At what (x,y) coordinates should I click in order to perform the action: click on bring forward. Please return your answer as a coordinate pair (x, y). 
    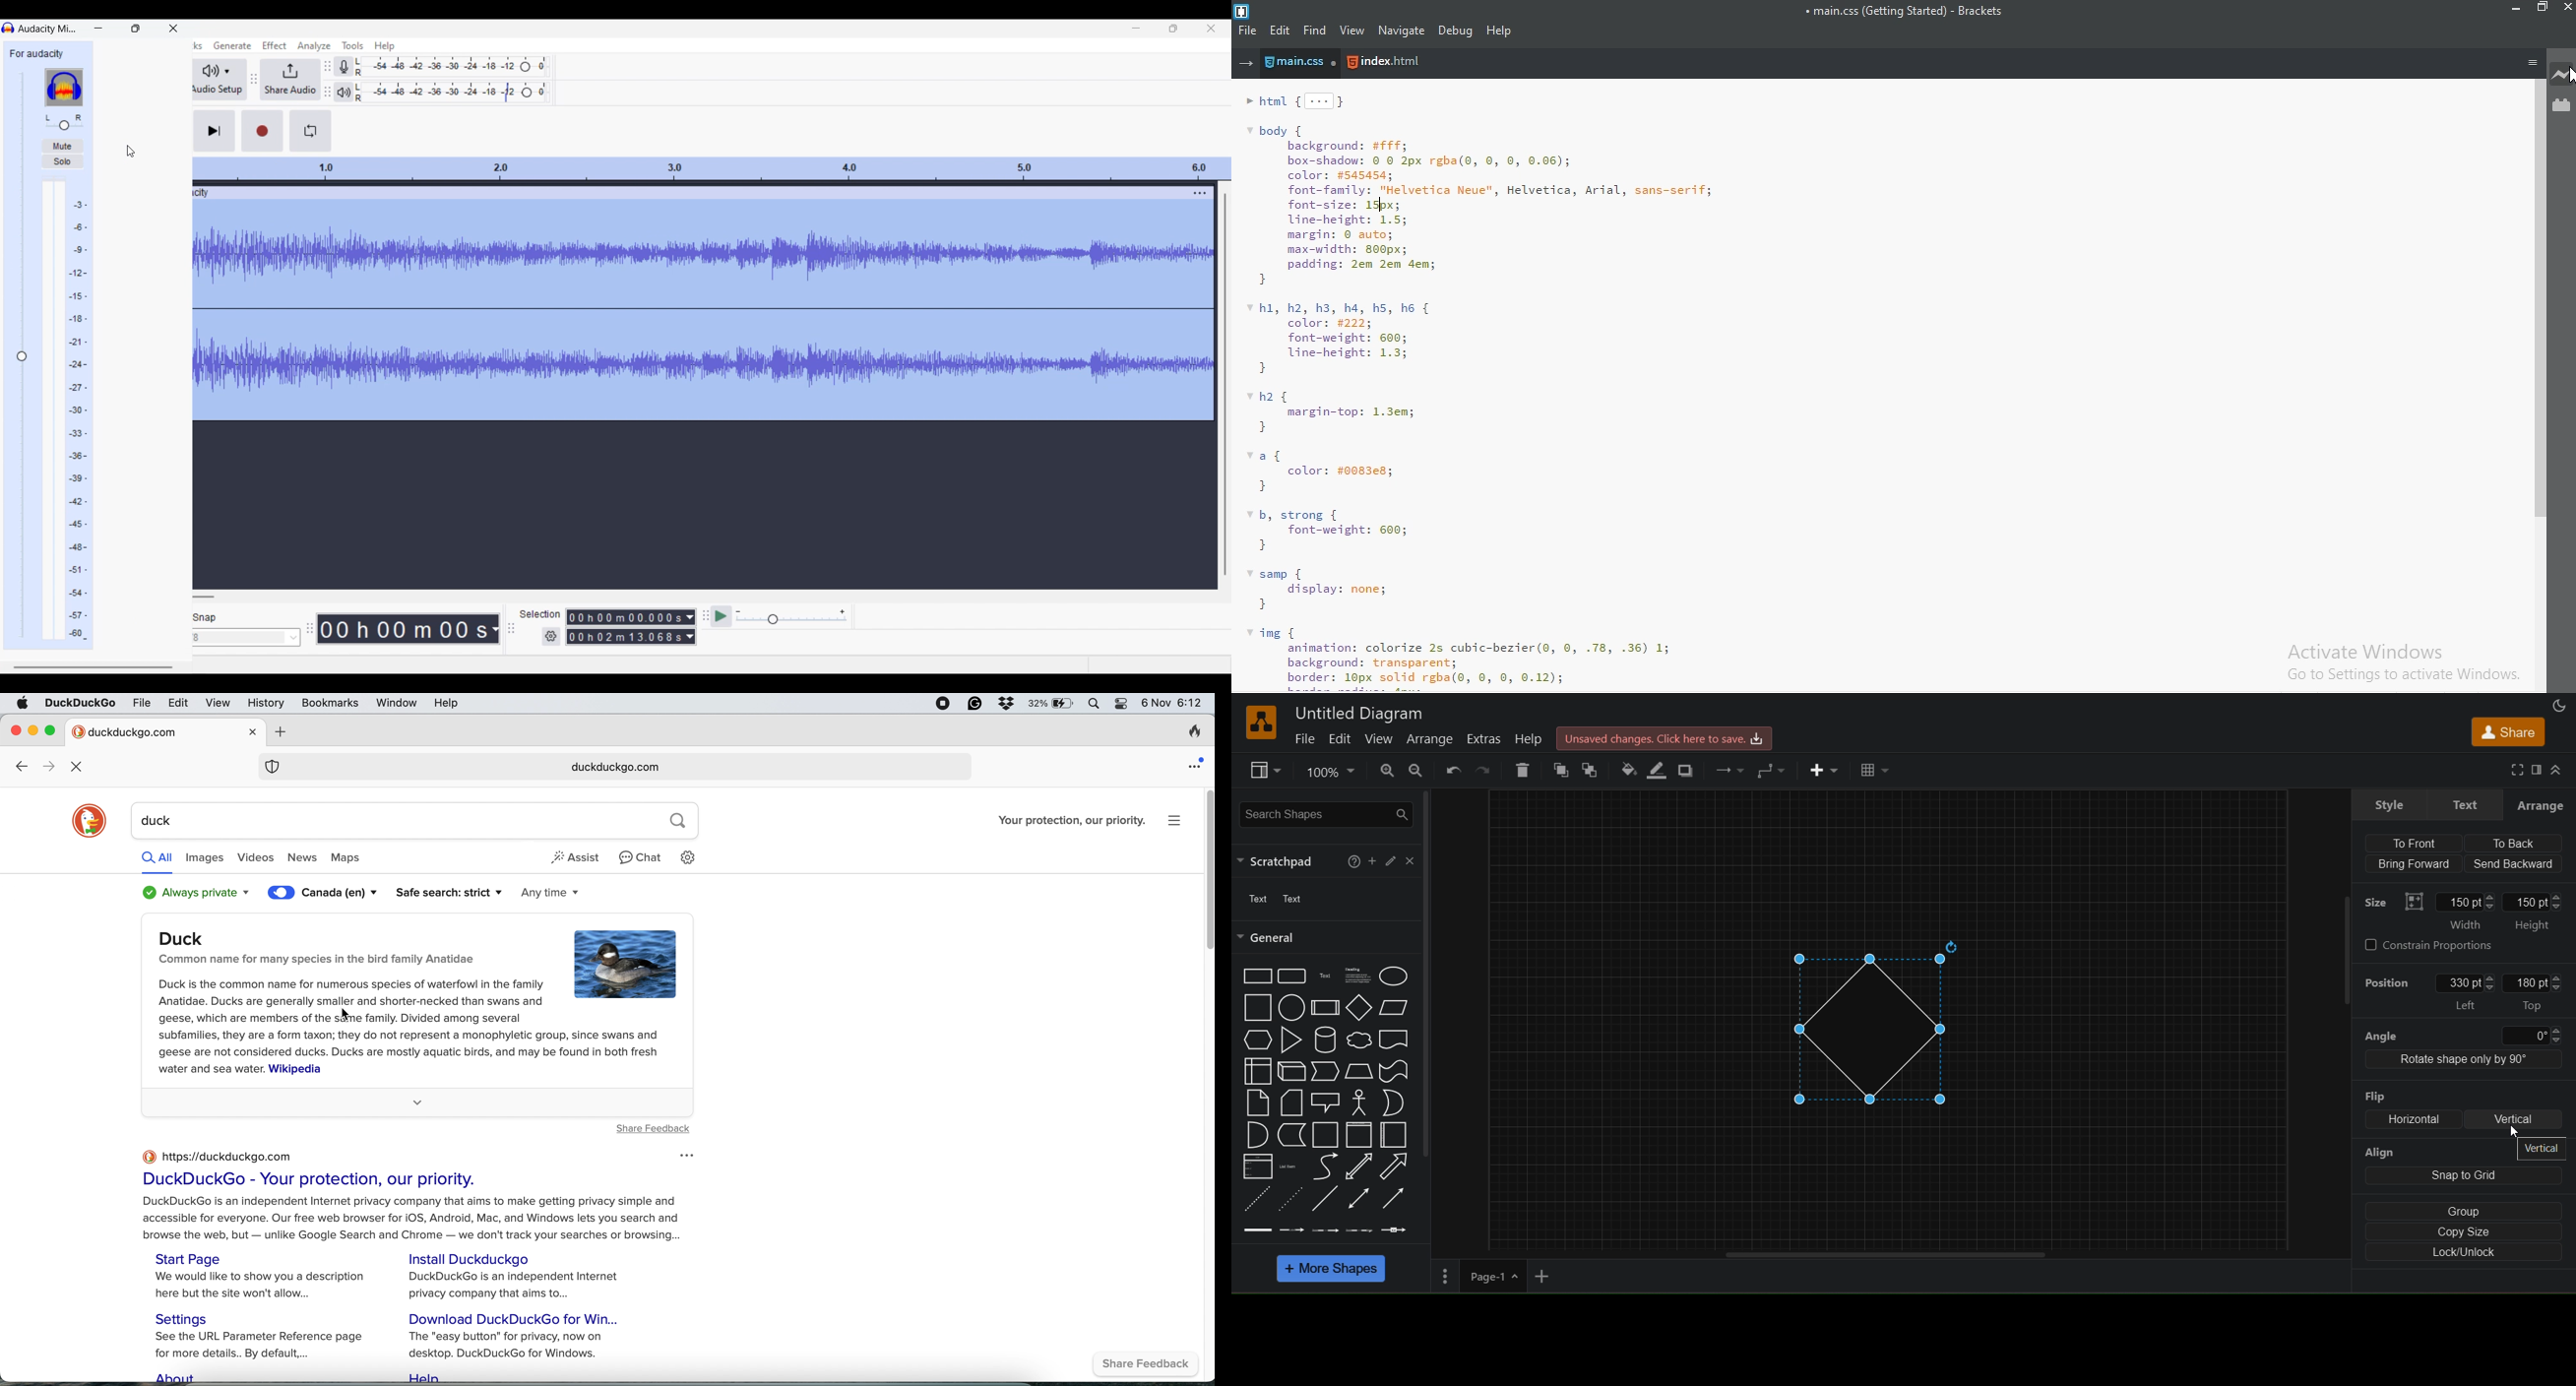
    Looking at the image, I should click on (2414, 862).